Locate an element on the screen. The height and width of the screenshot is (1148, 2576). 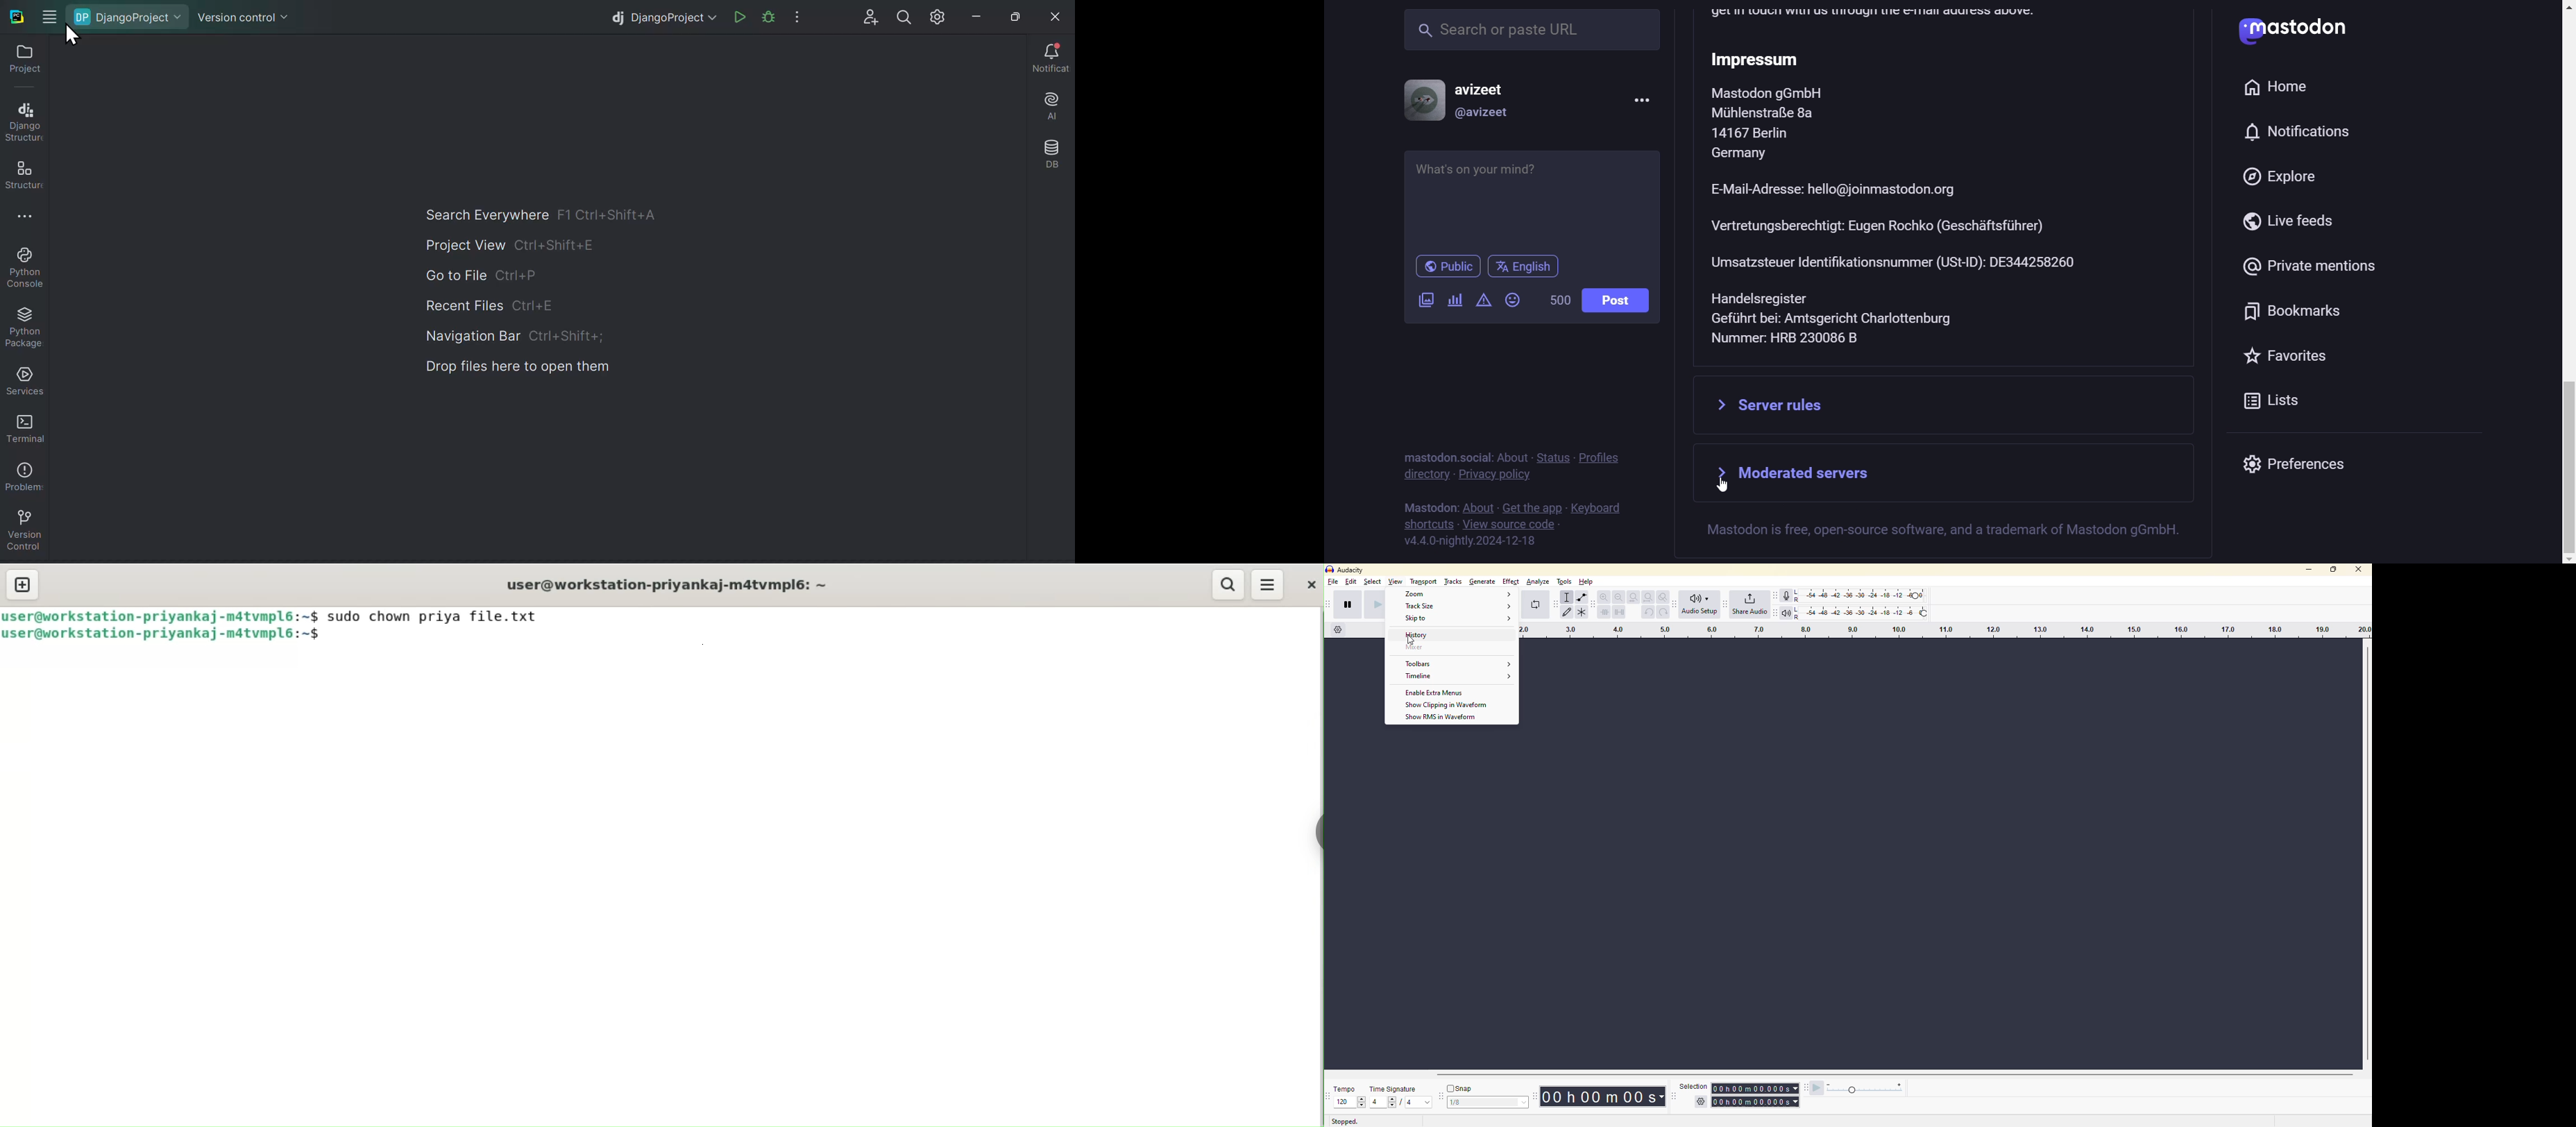
click and drag to define a looping region is located at coordinates (1942, 630).